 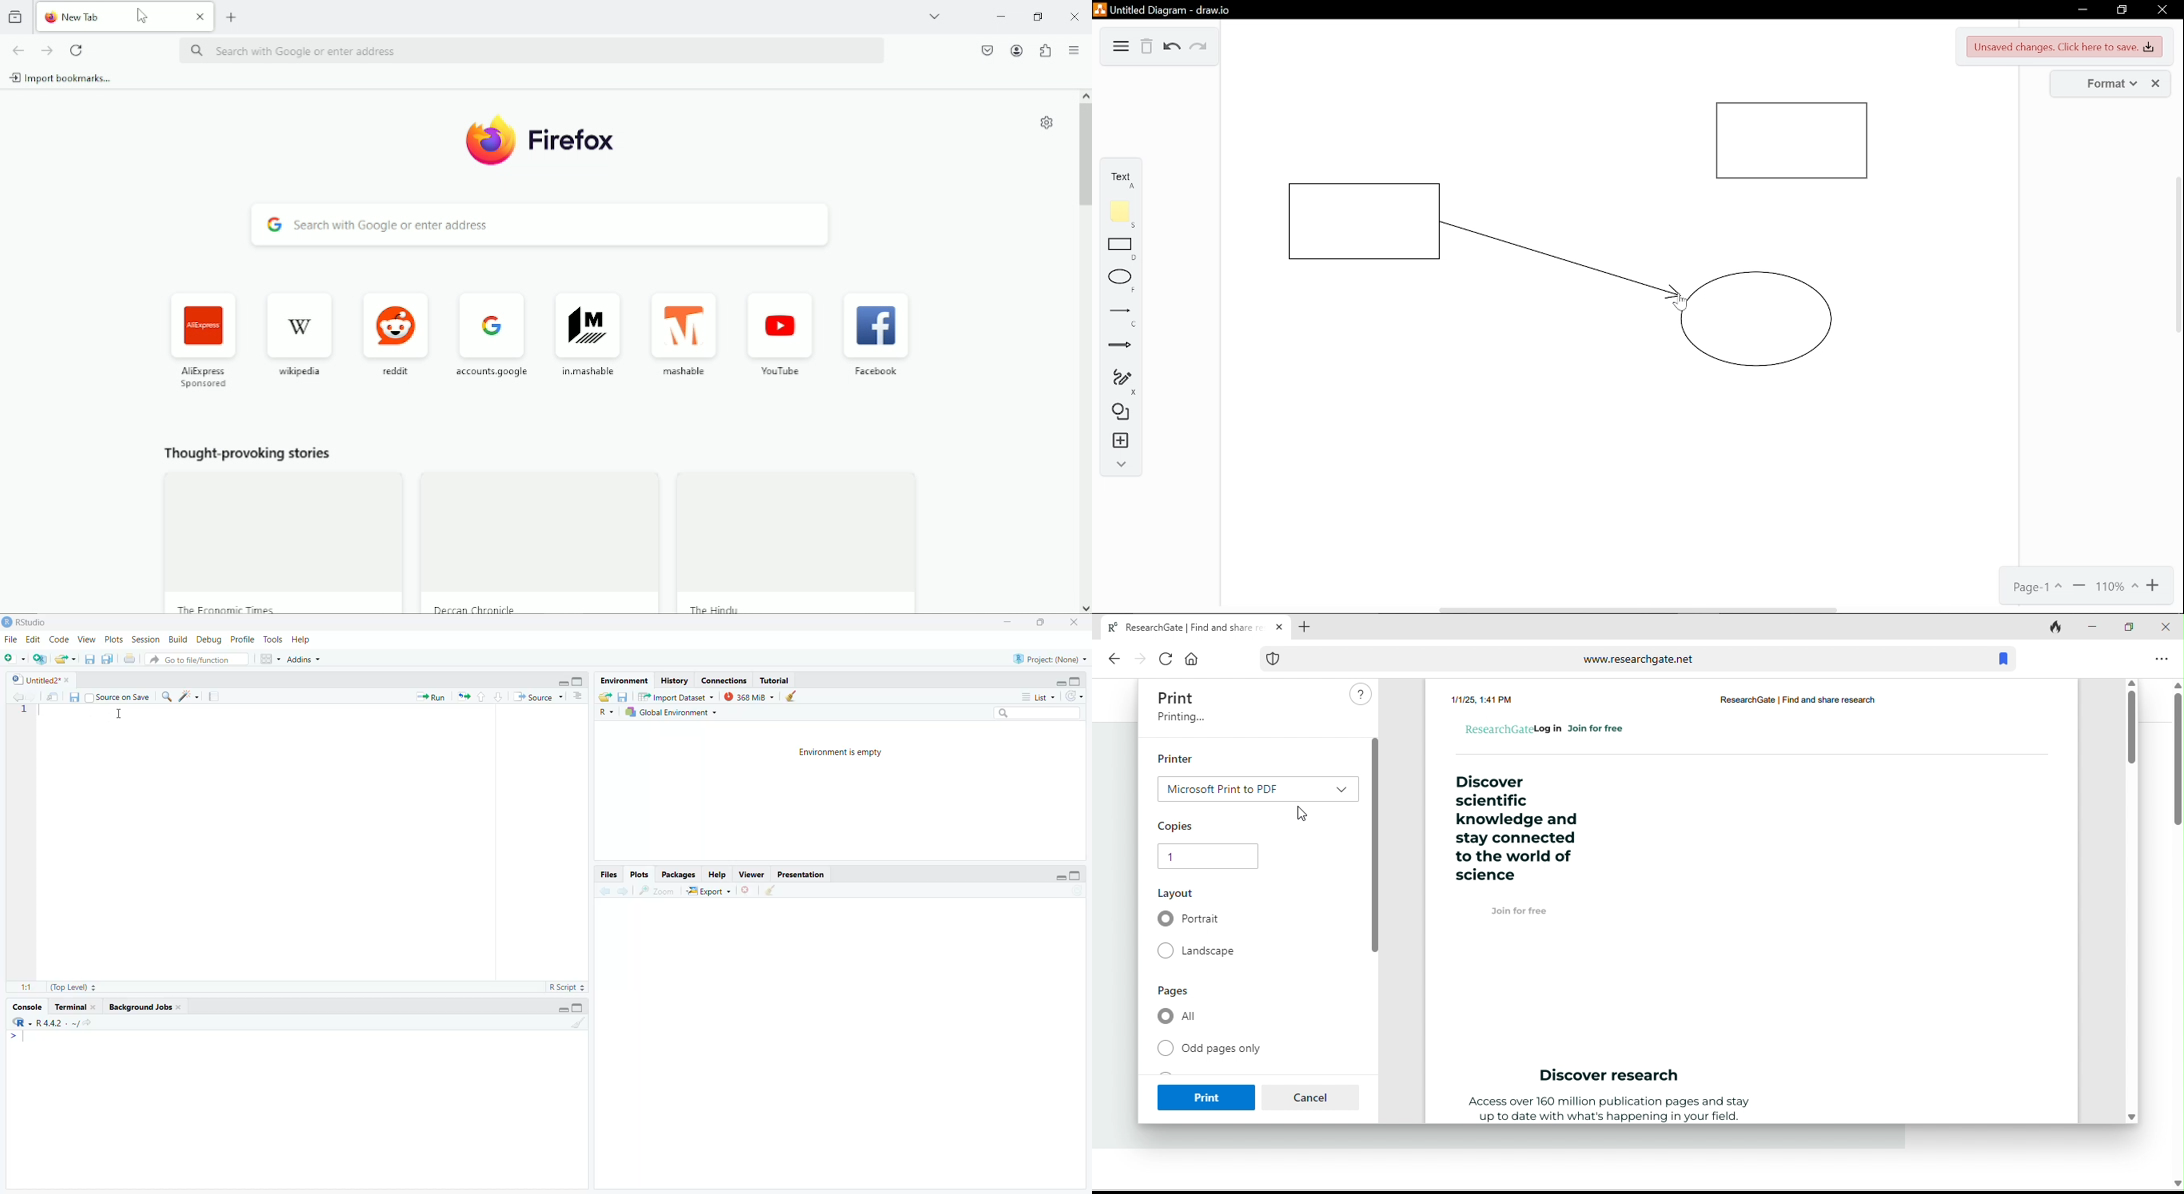 What do you see at coordinates (722, 607) in the screenshot?
I see `The hindu` at bounding box center [722, 607].